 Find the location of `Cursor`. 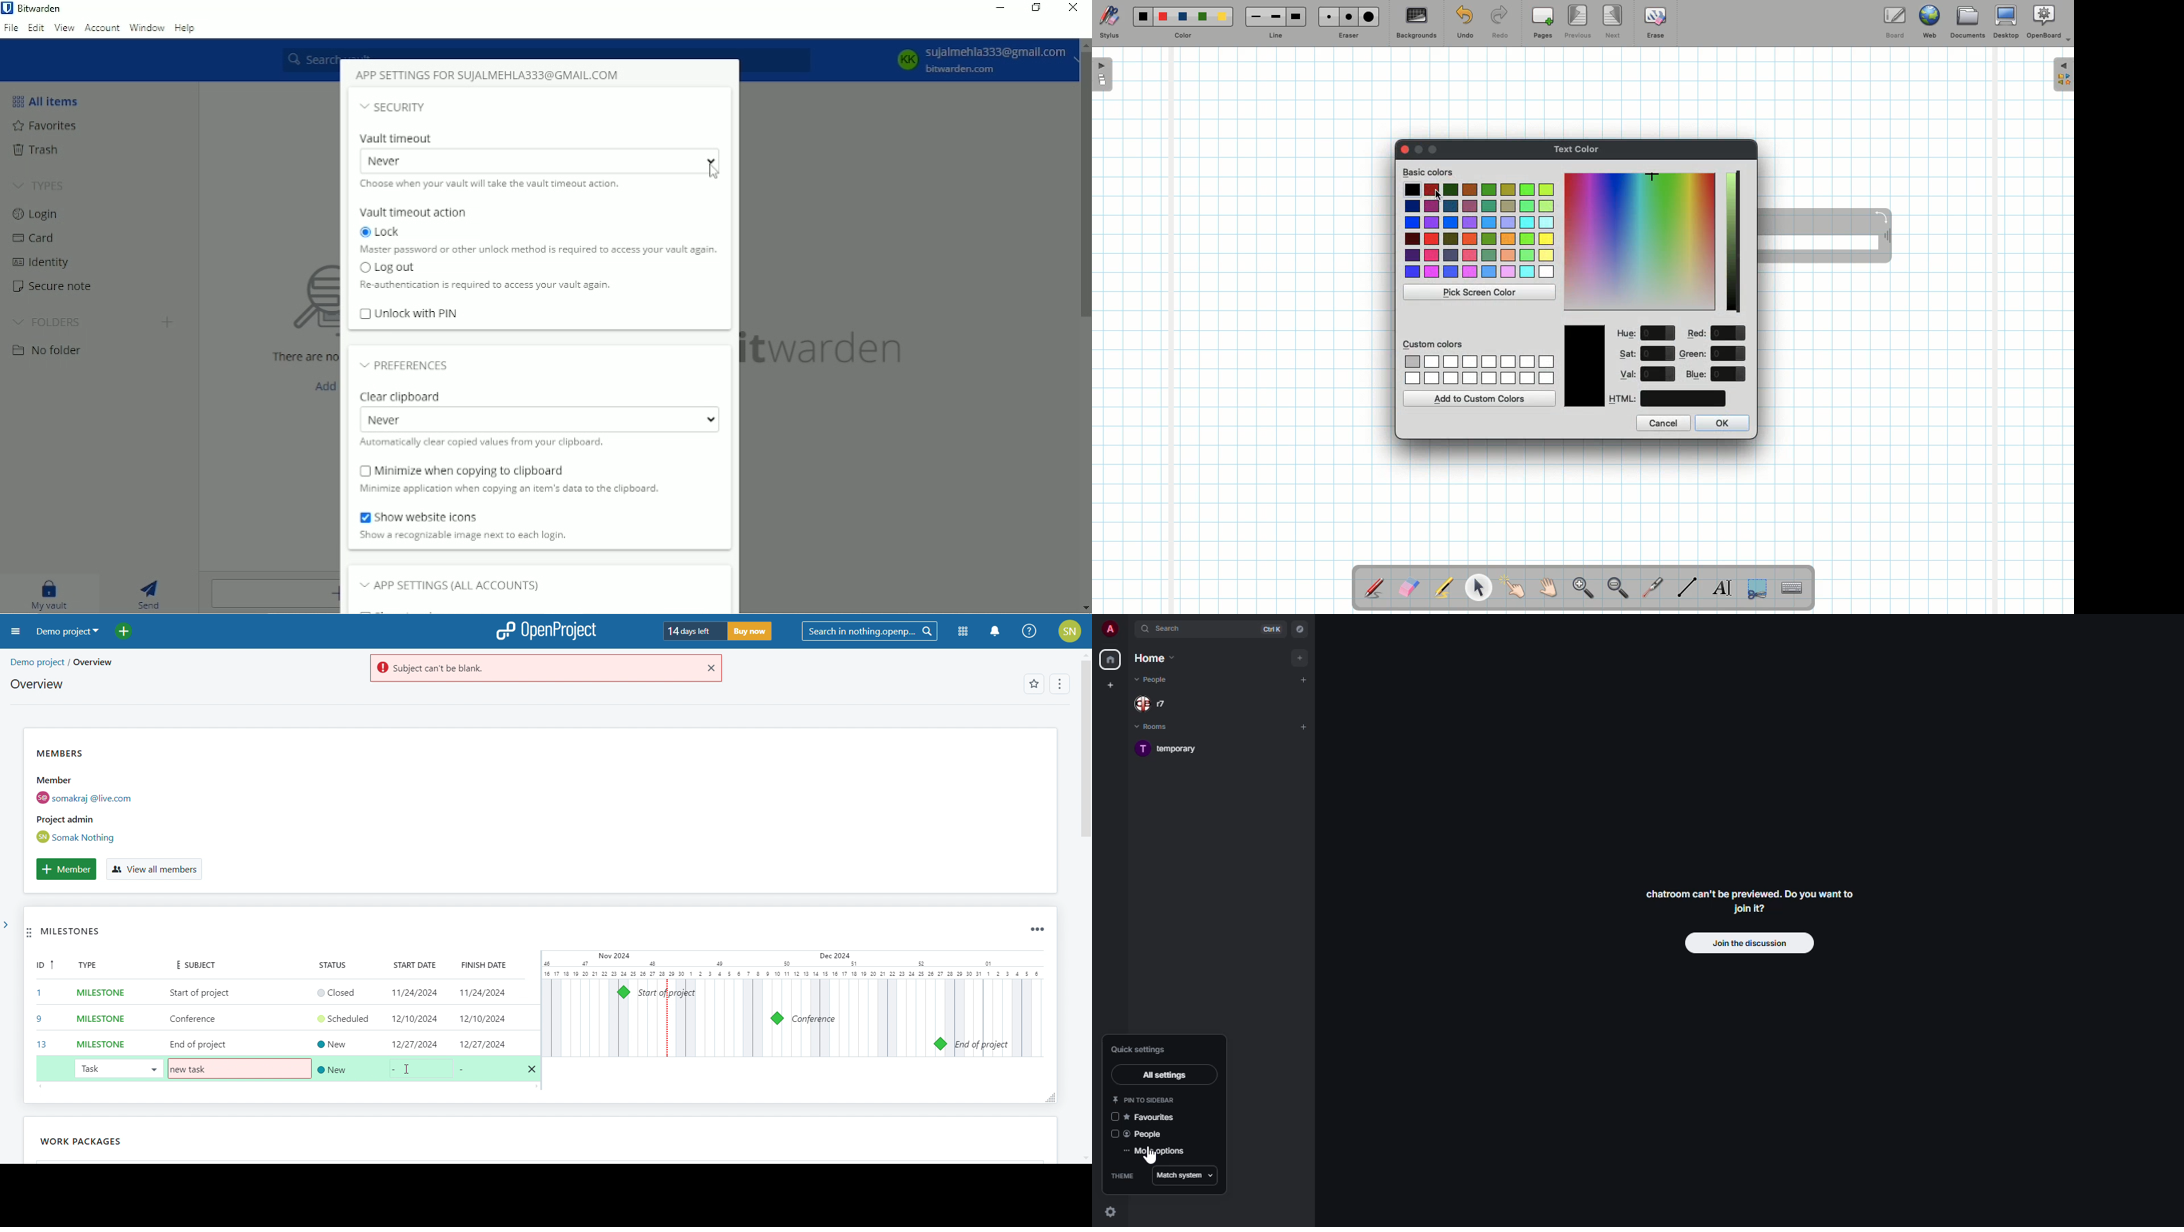

Cursor is located at coordinates (714, 171).